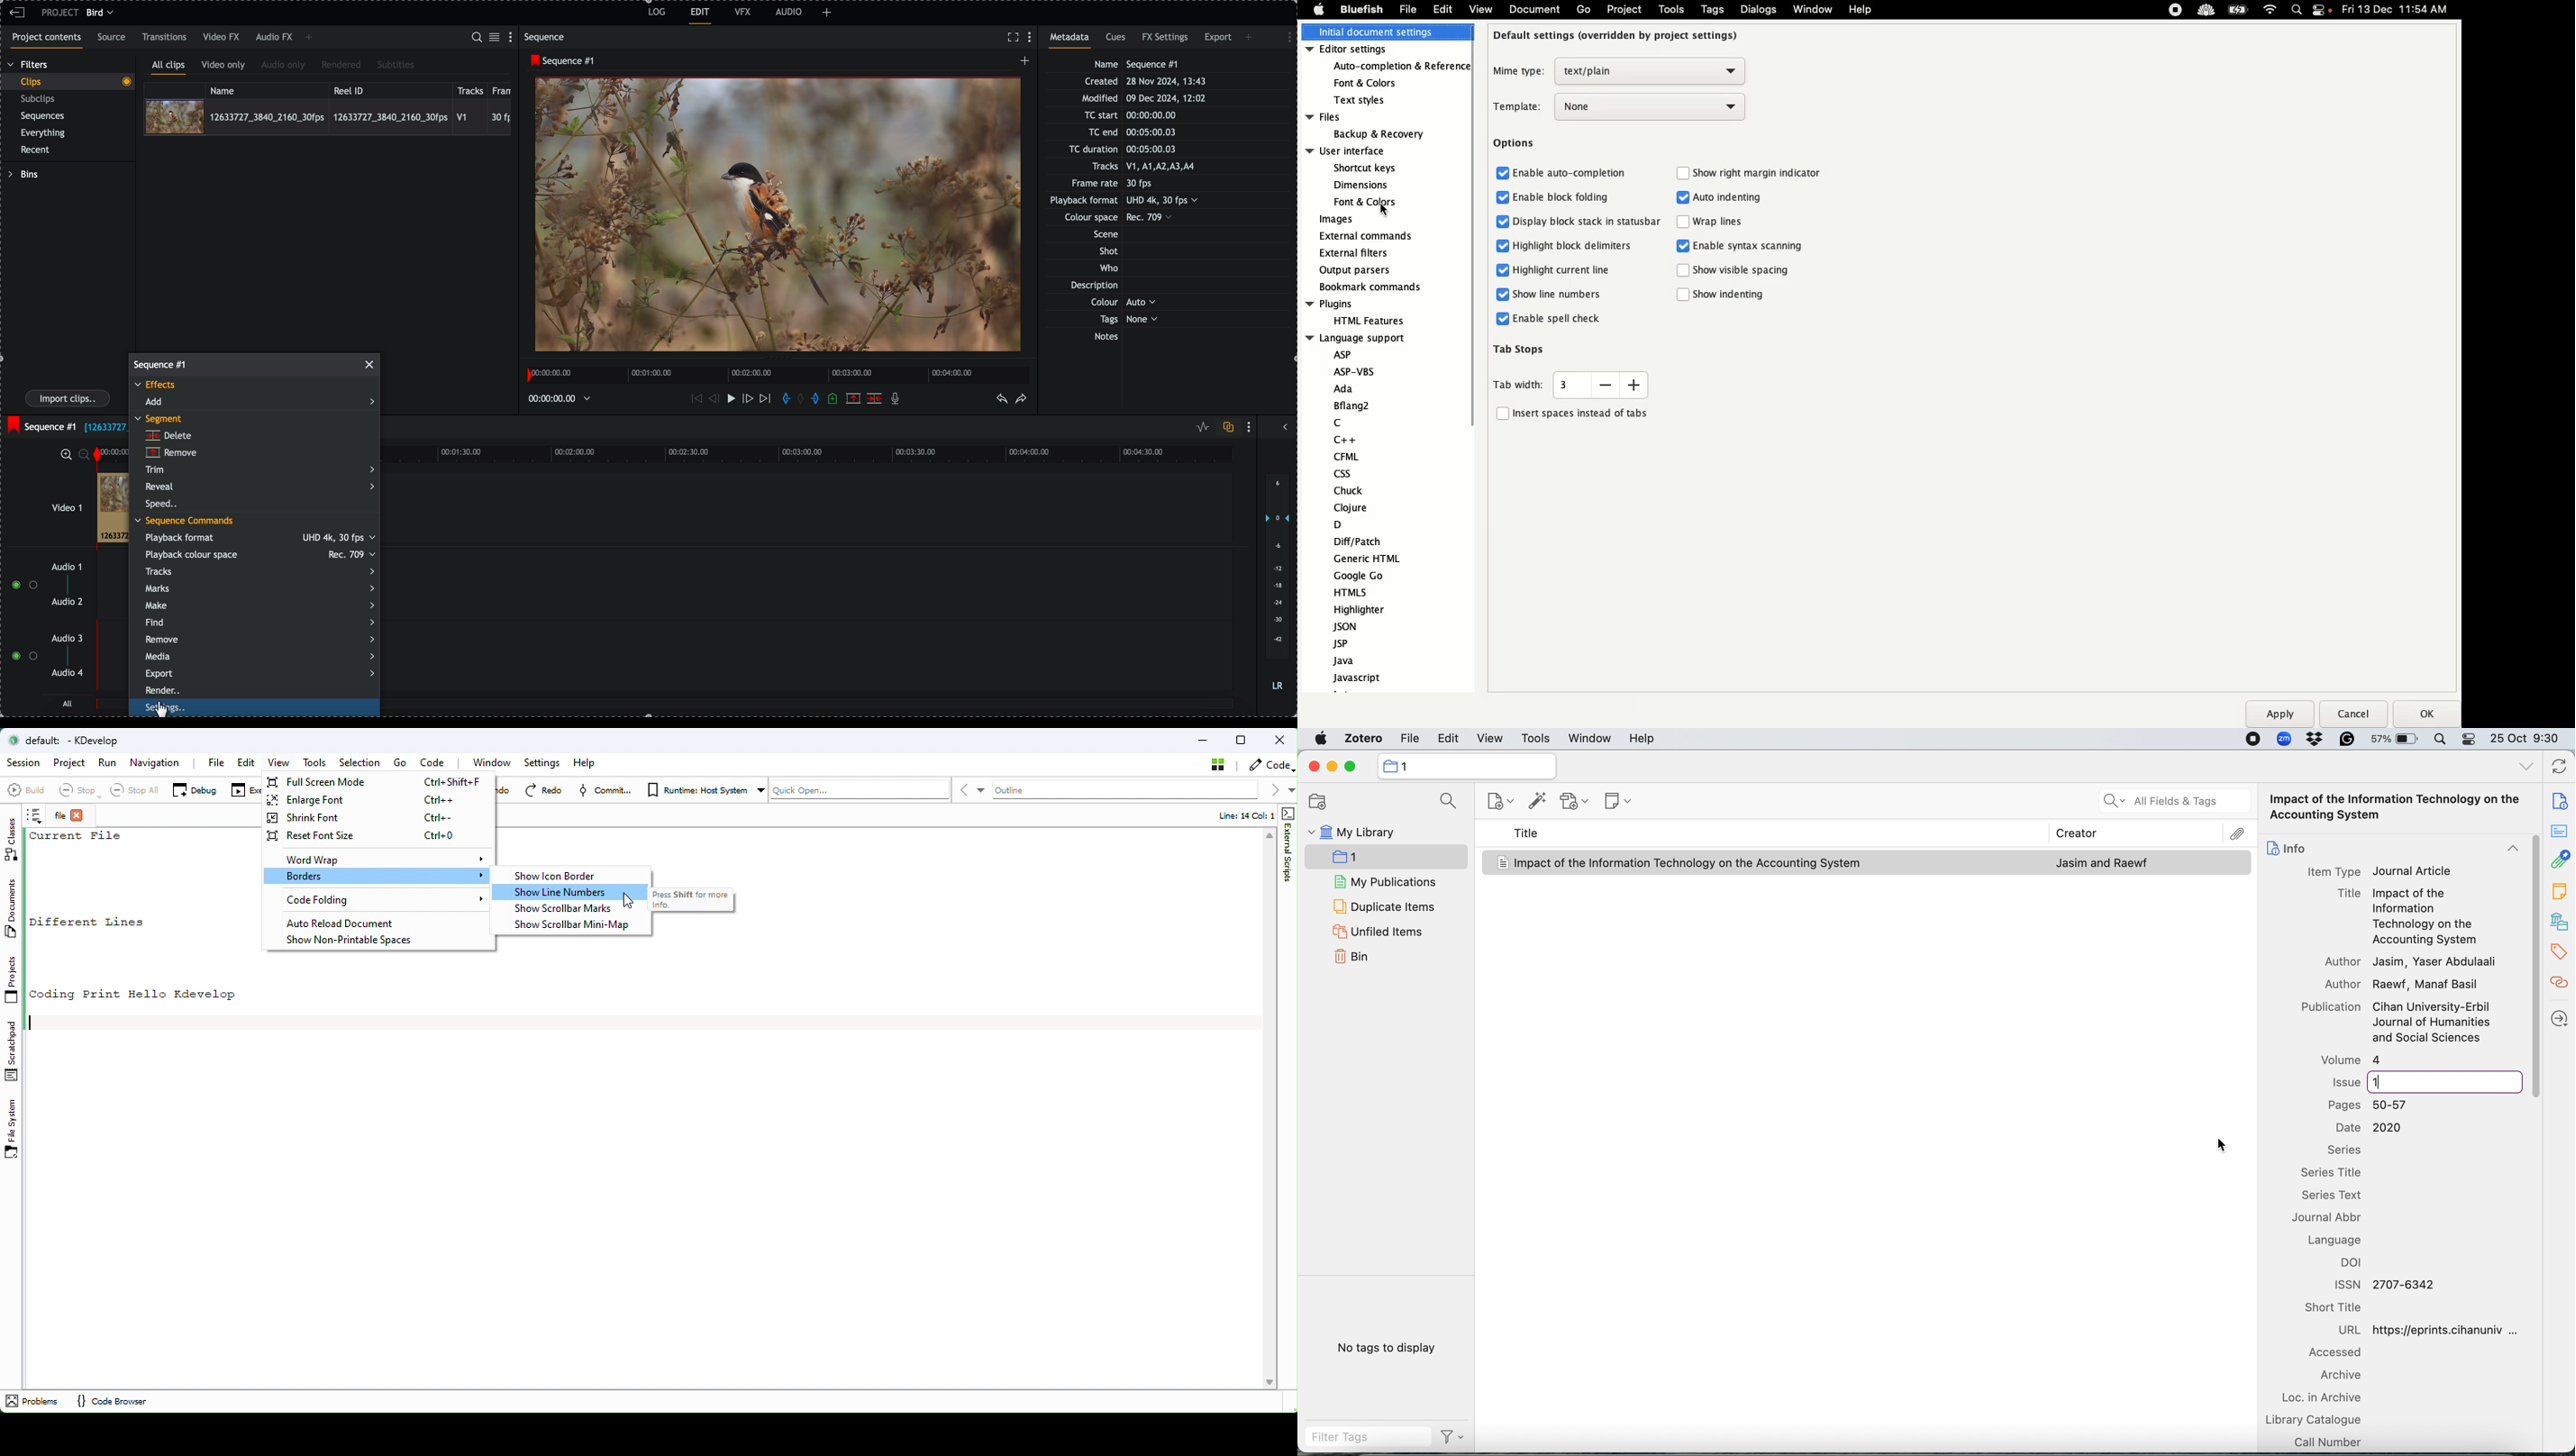  Describe the element at coordinates (2370, 1080) in the screenshot. I see `issue` at that location.